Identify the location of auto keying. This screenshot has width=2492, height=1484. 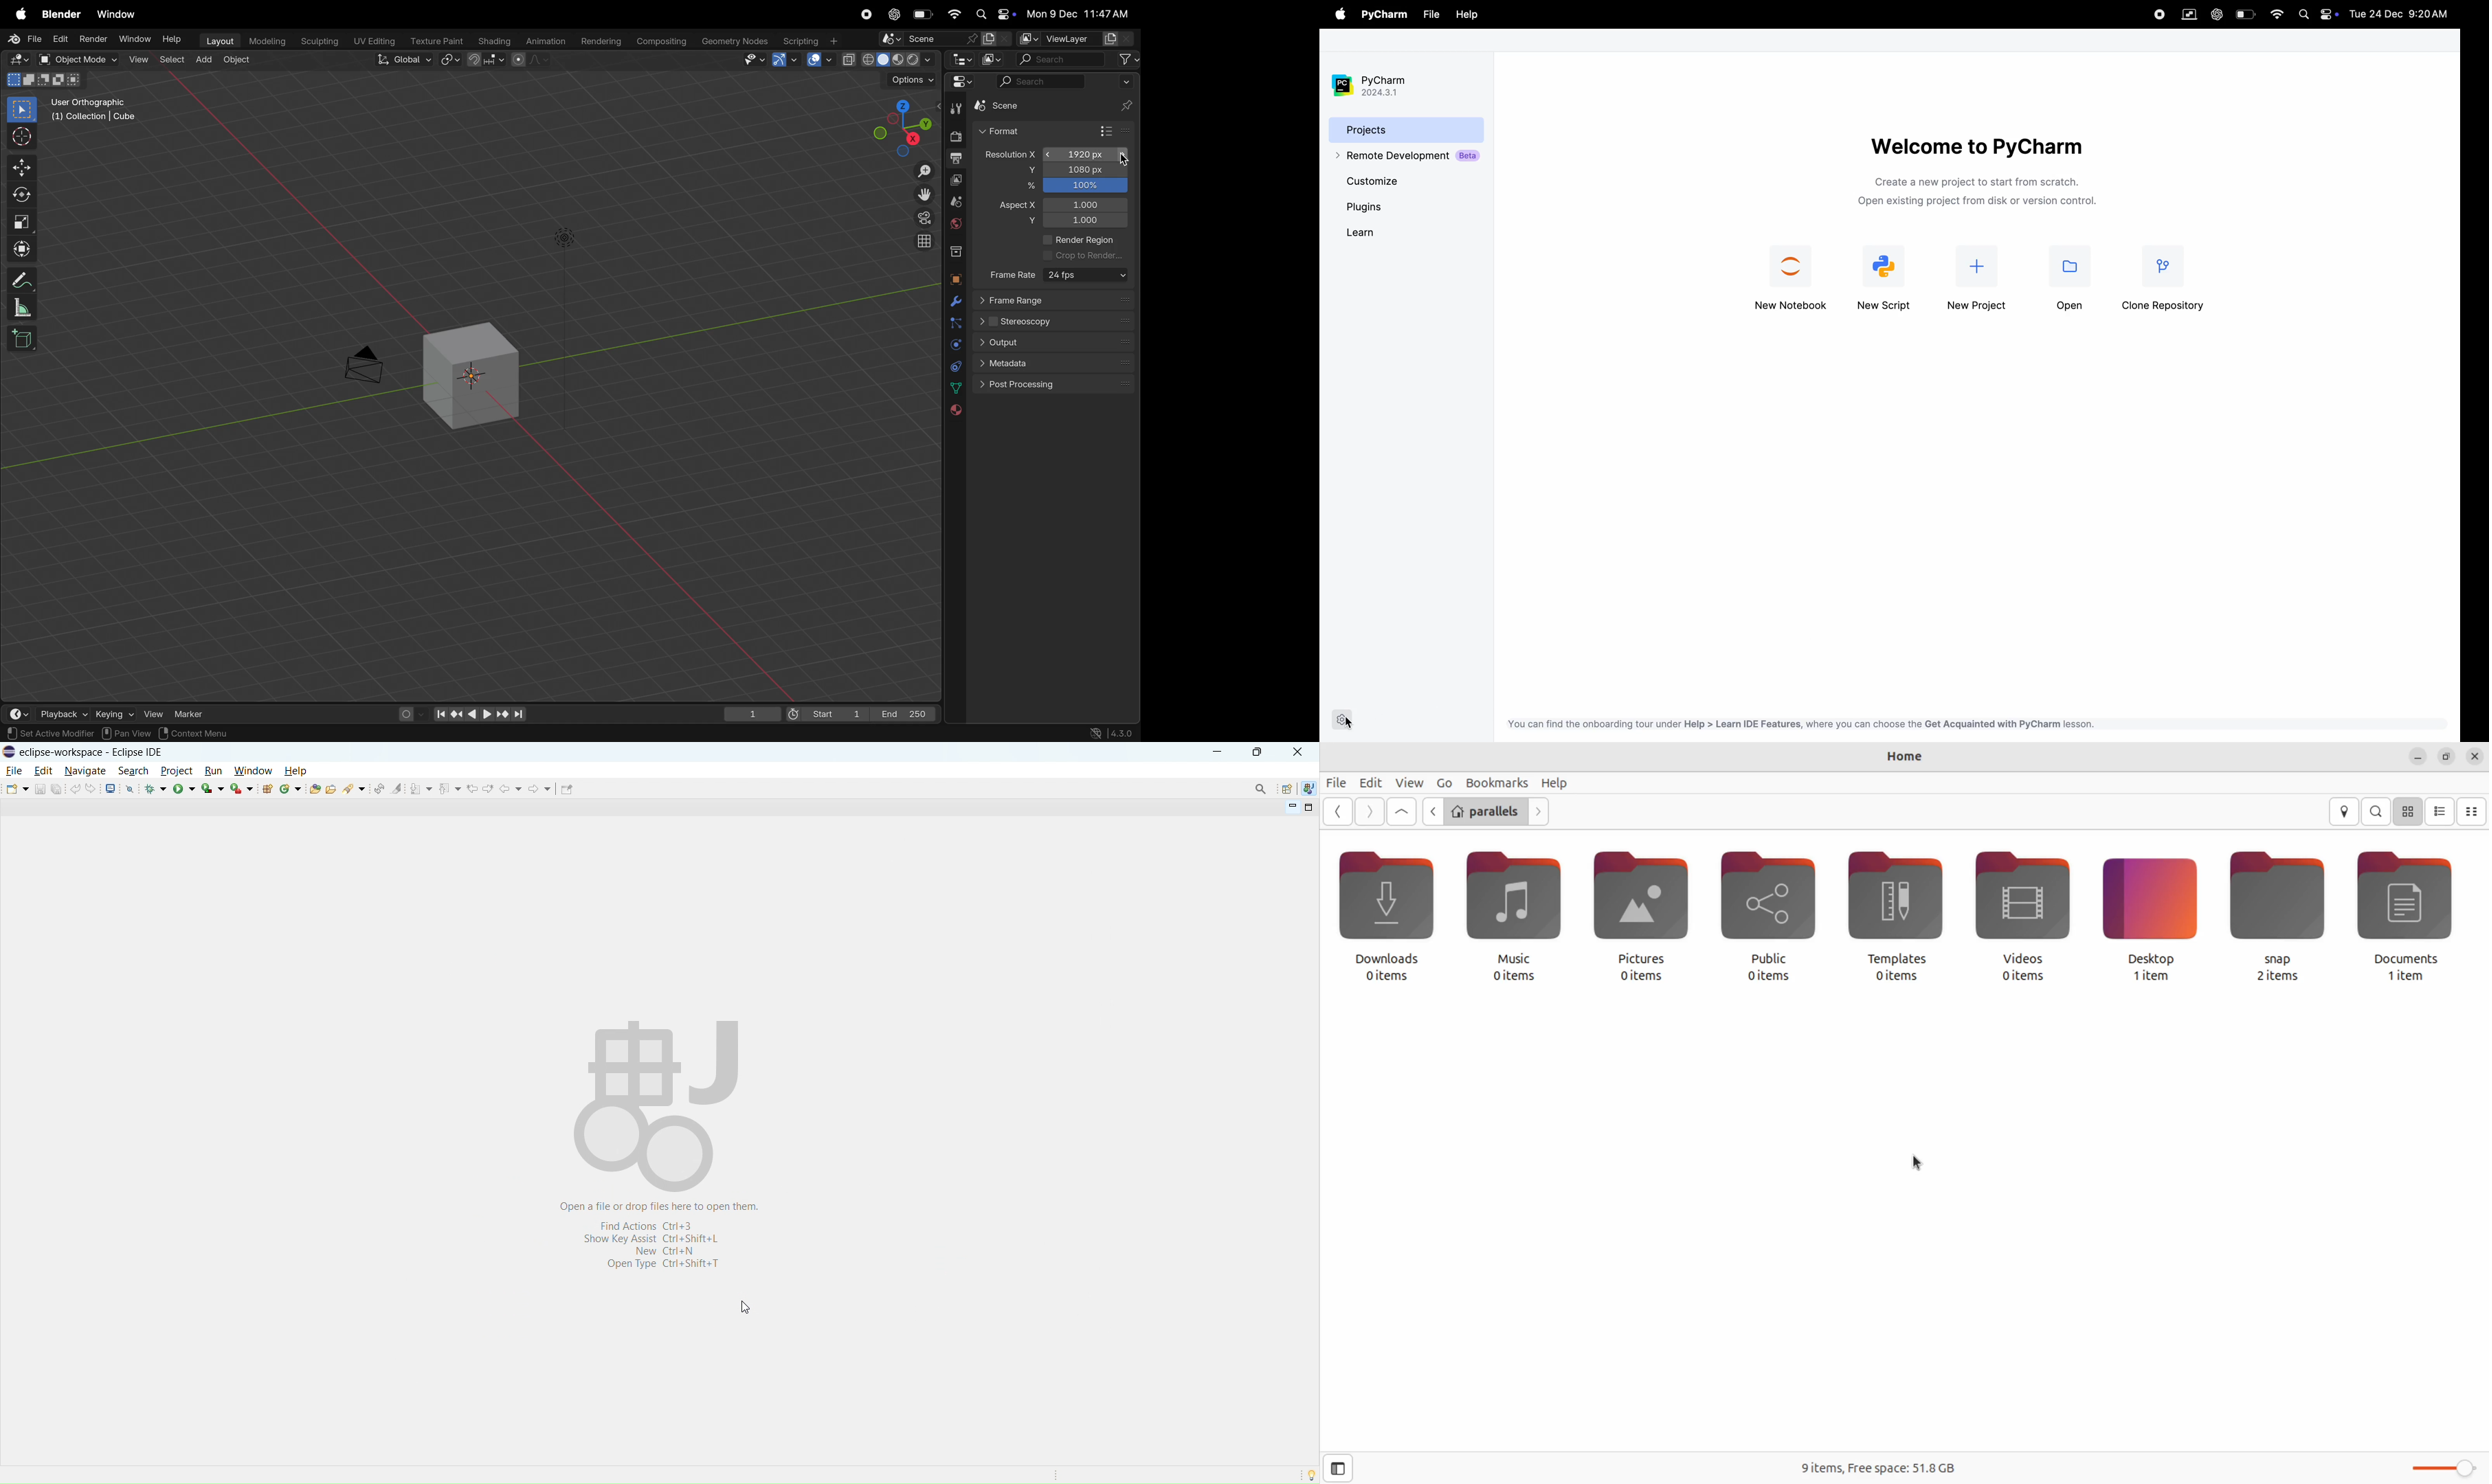
(409, 712).